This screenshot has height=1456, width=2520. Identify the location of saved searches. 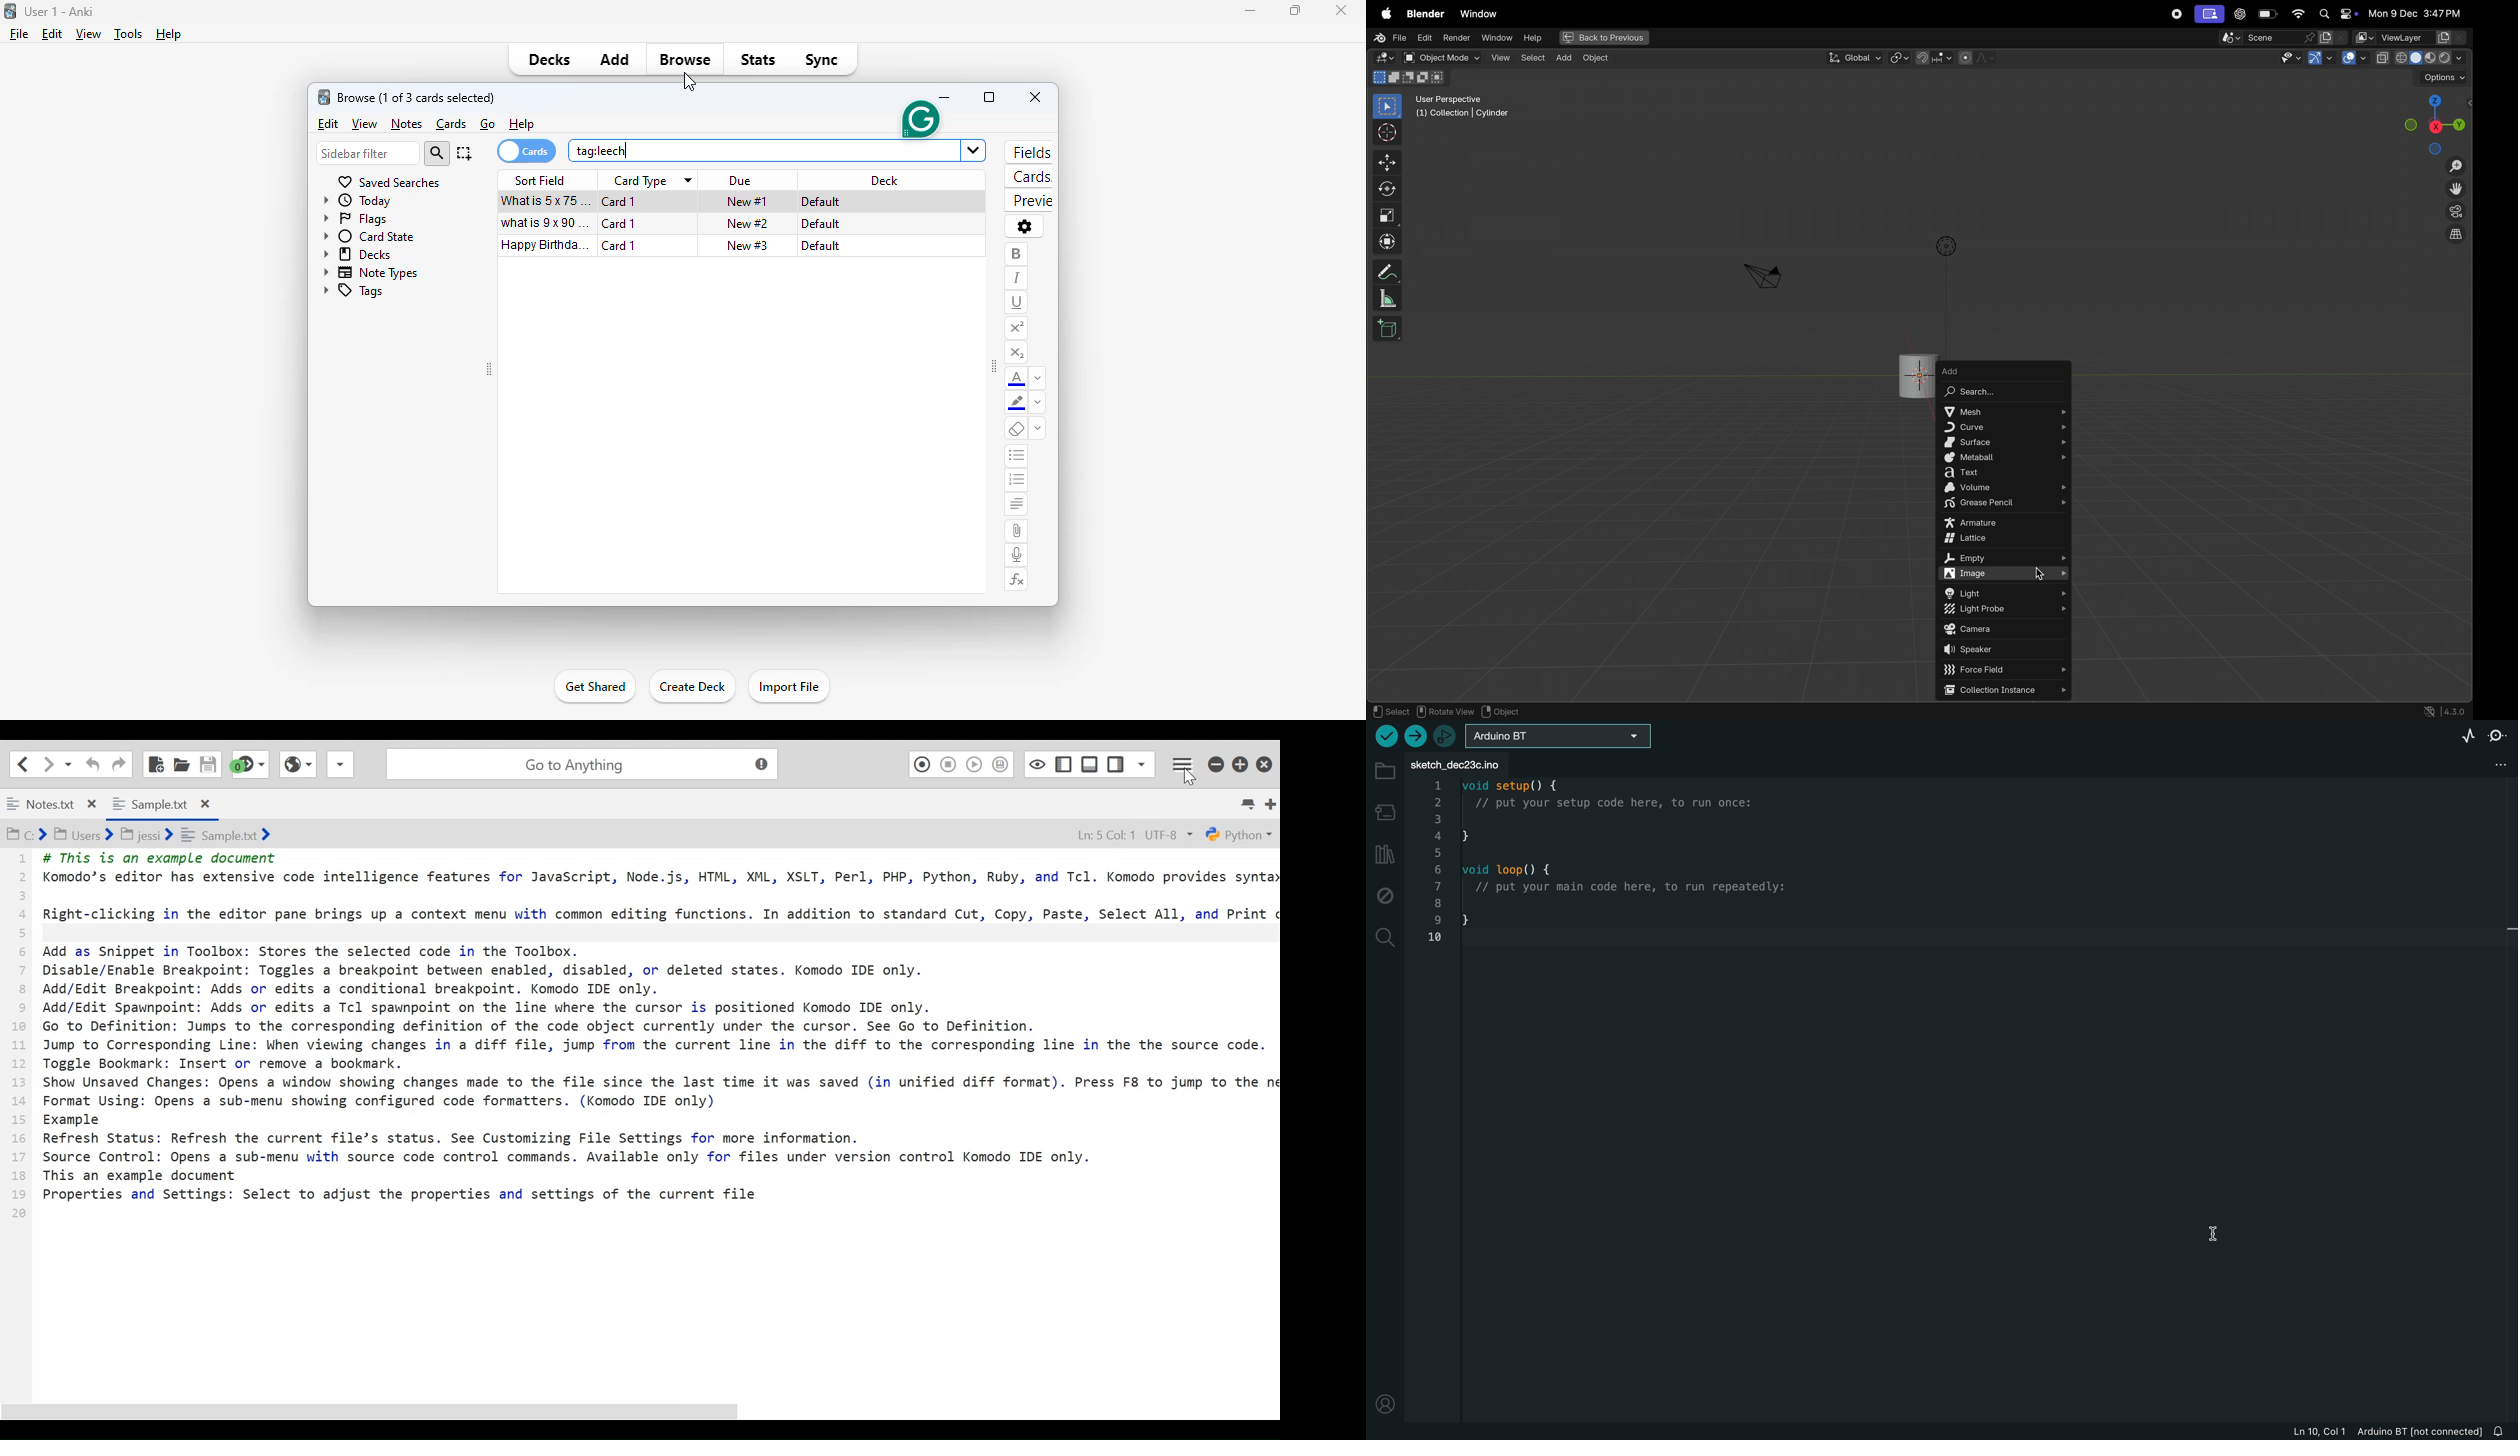
(388, 183).